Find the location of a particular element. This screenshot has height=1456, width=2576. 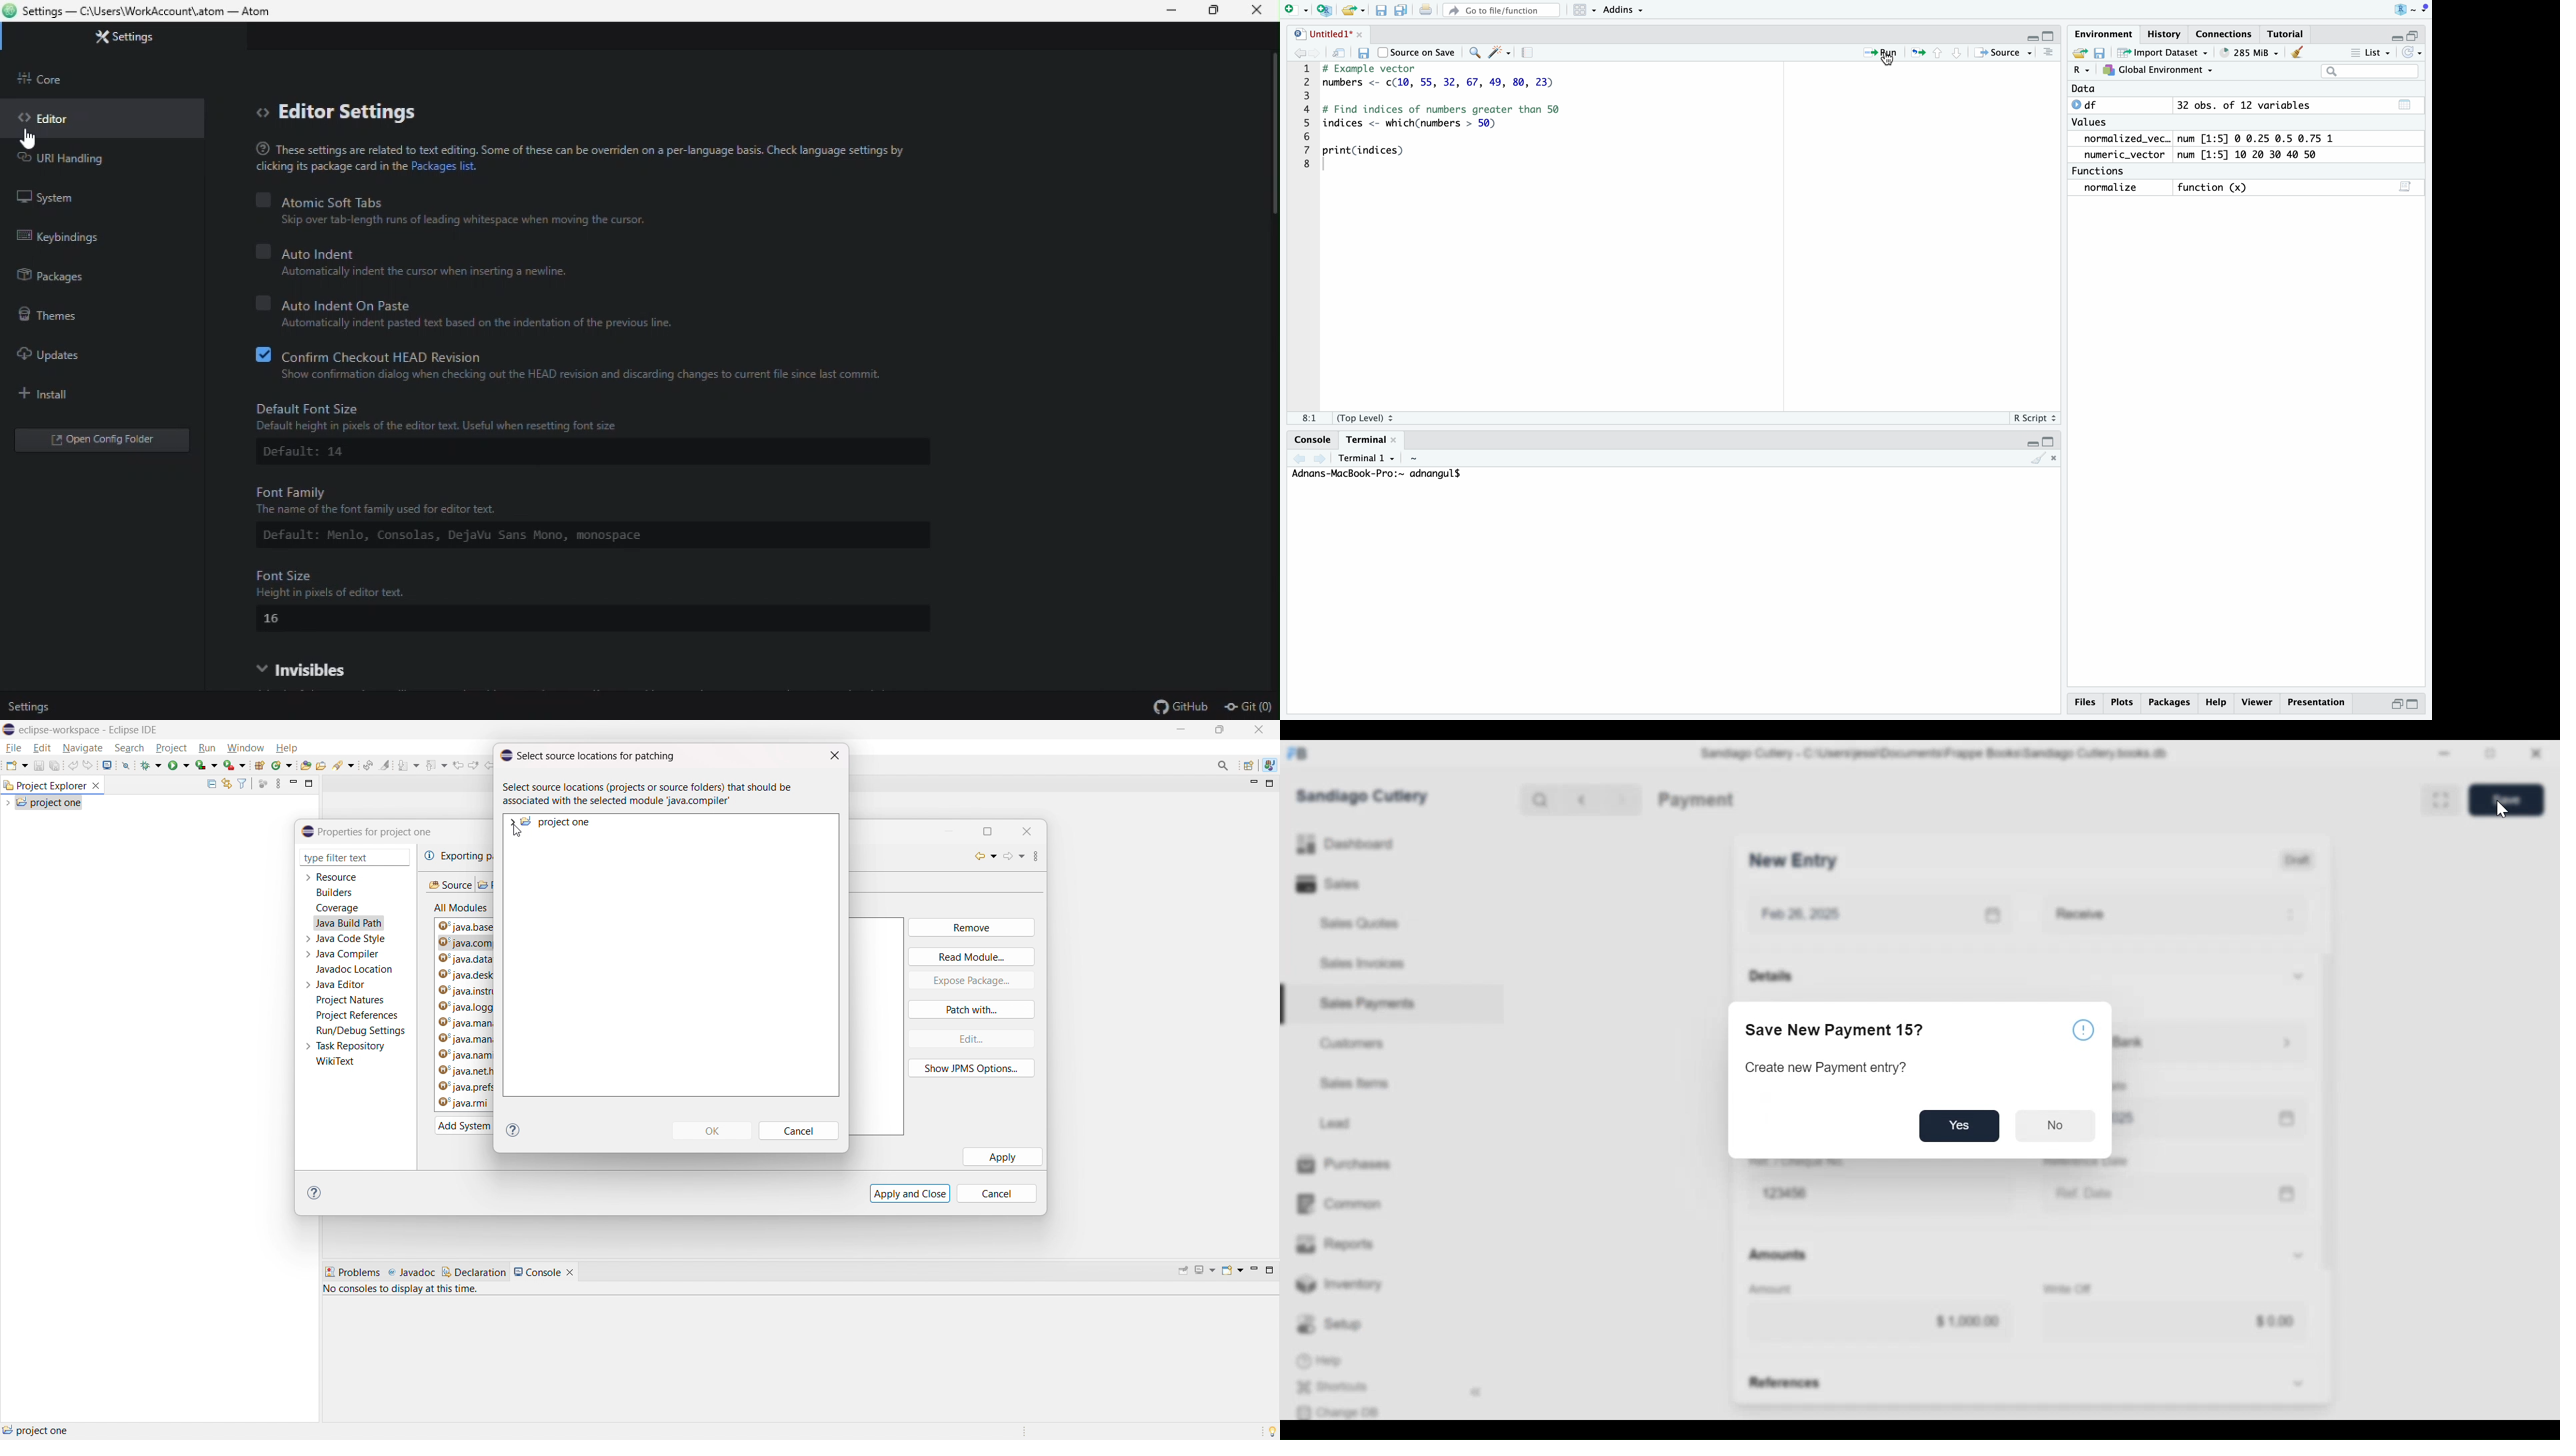

Editor is located at coordinates (50, 119).